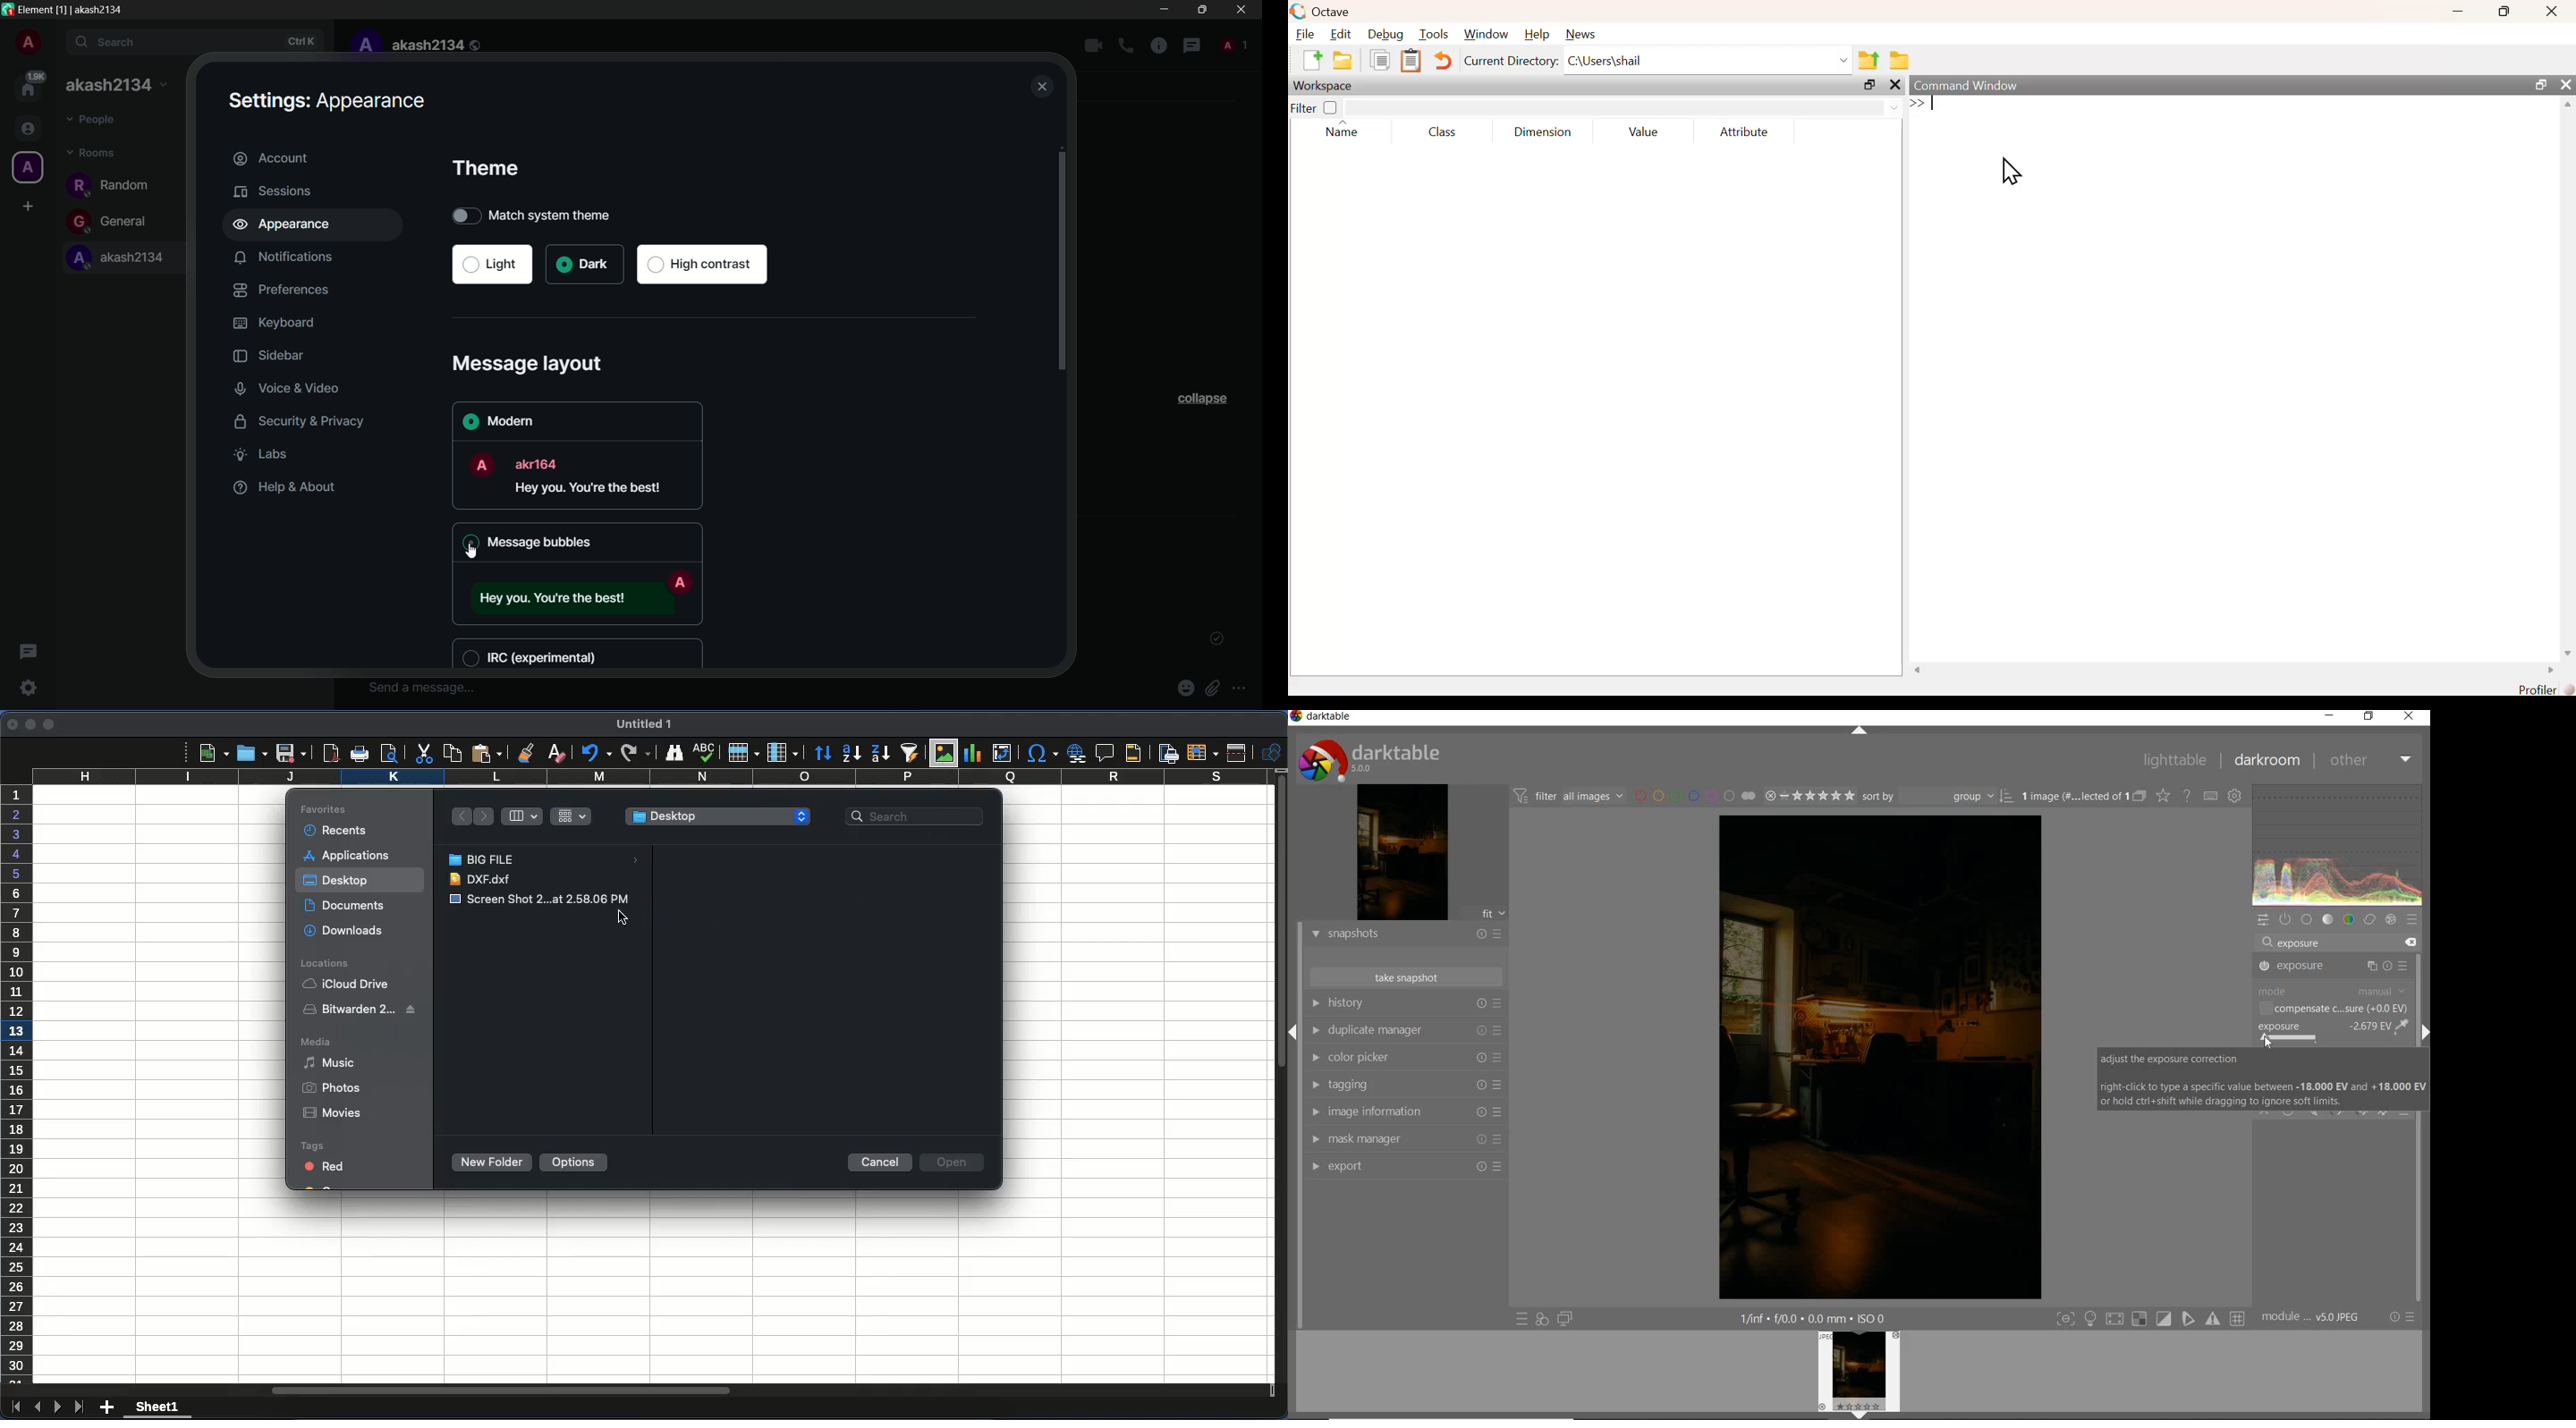  What do you see at coordinates (530, 363) in the screenshot?
I see `message layout` at bounding box center [530, 363].